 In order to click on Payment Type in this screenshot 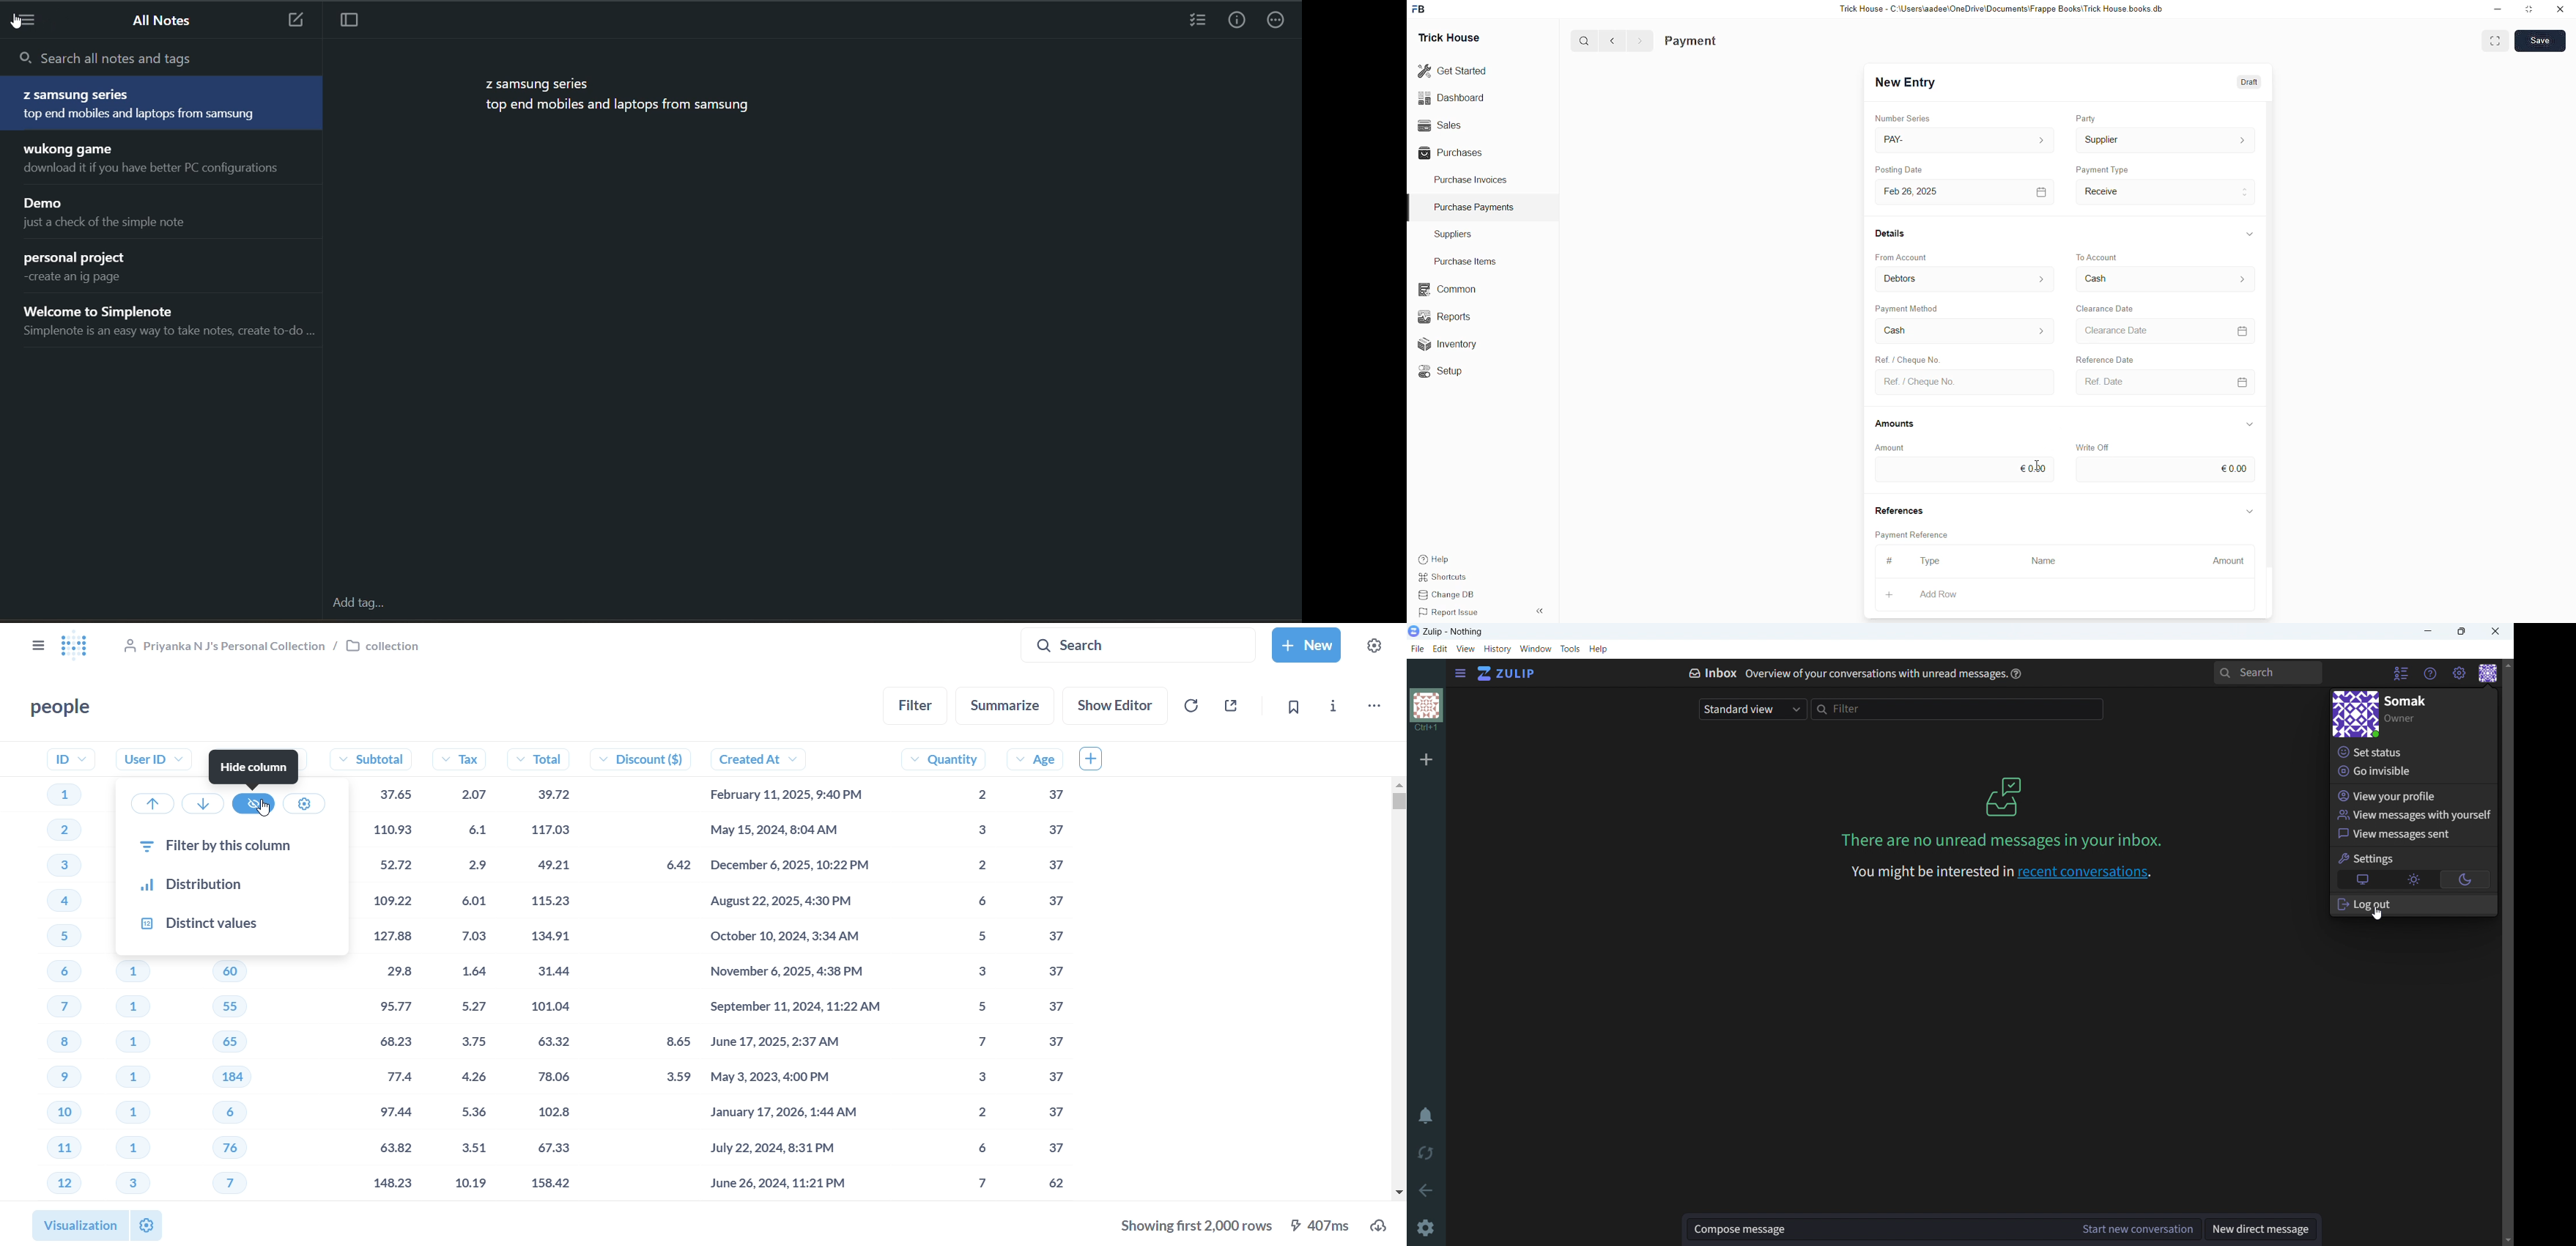, I will do `click(2103, 168)`.